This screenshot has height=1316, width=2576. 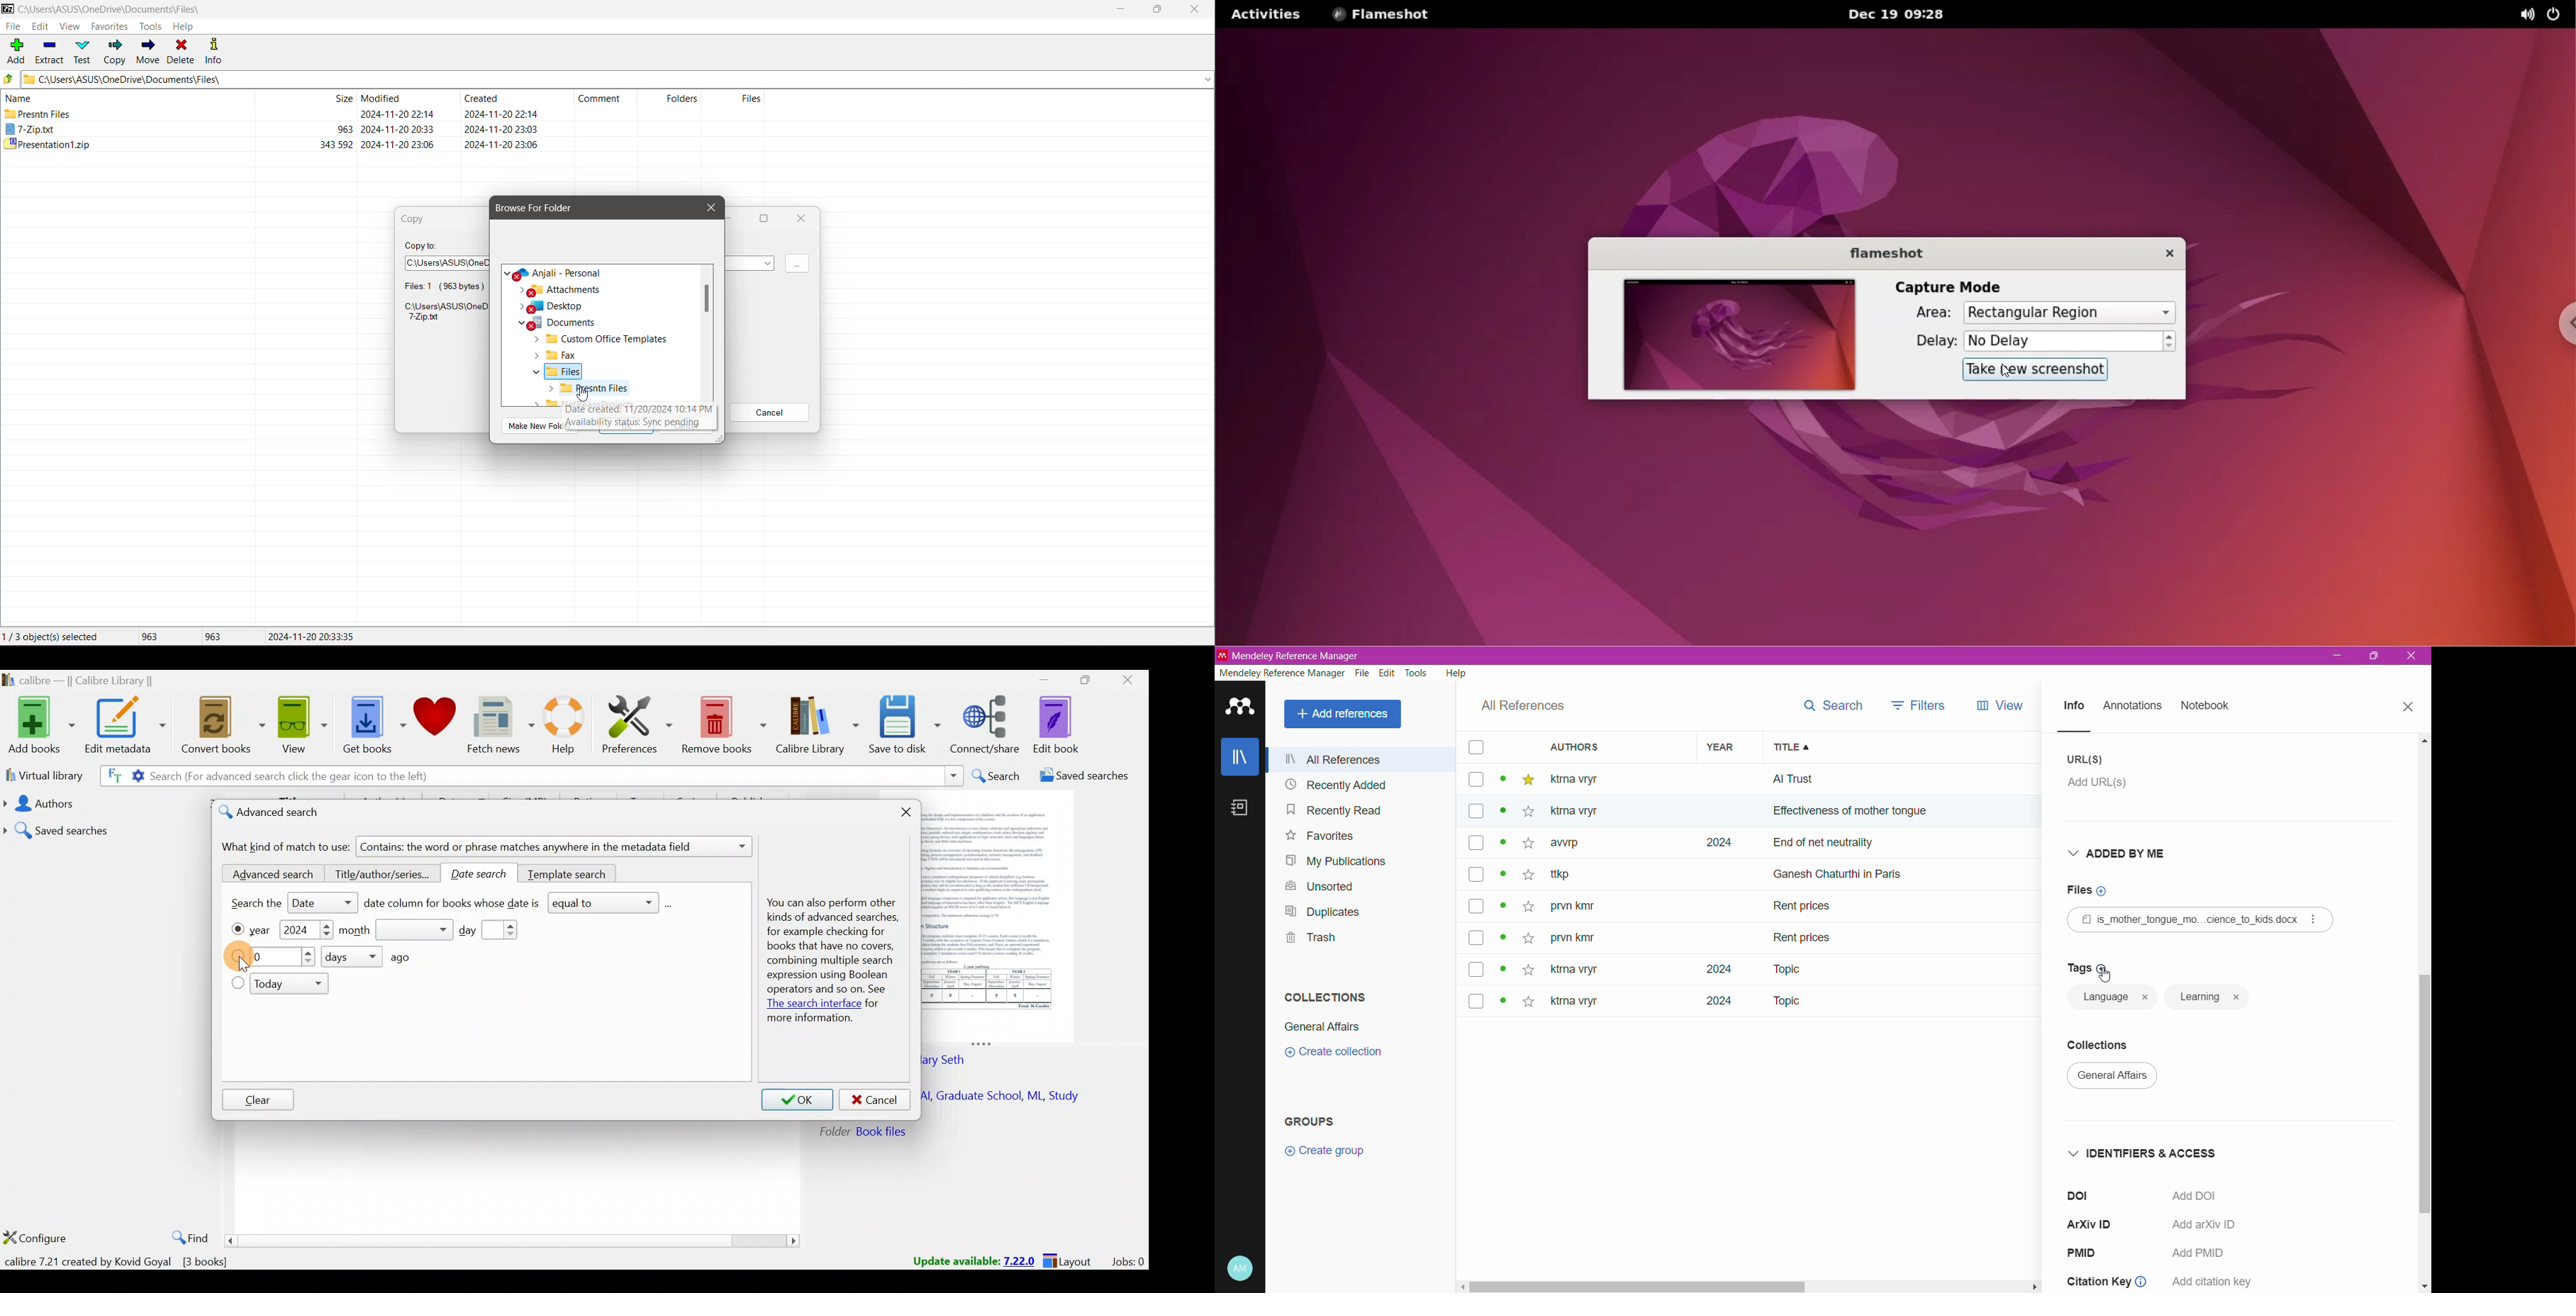 I want to click on Title, so click(x=1909, y=747).